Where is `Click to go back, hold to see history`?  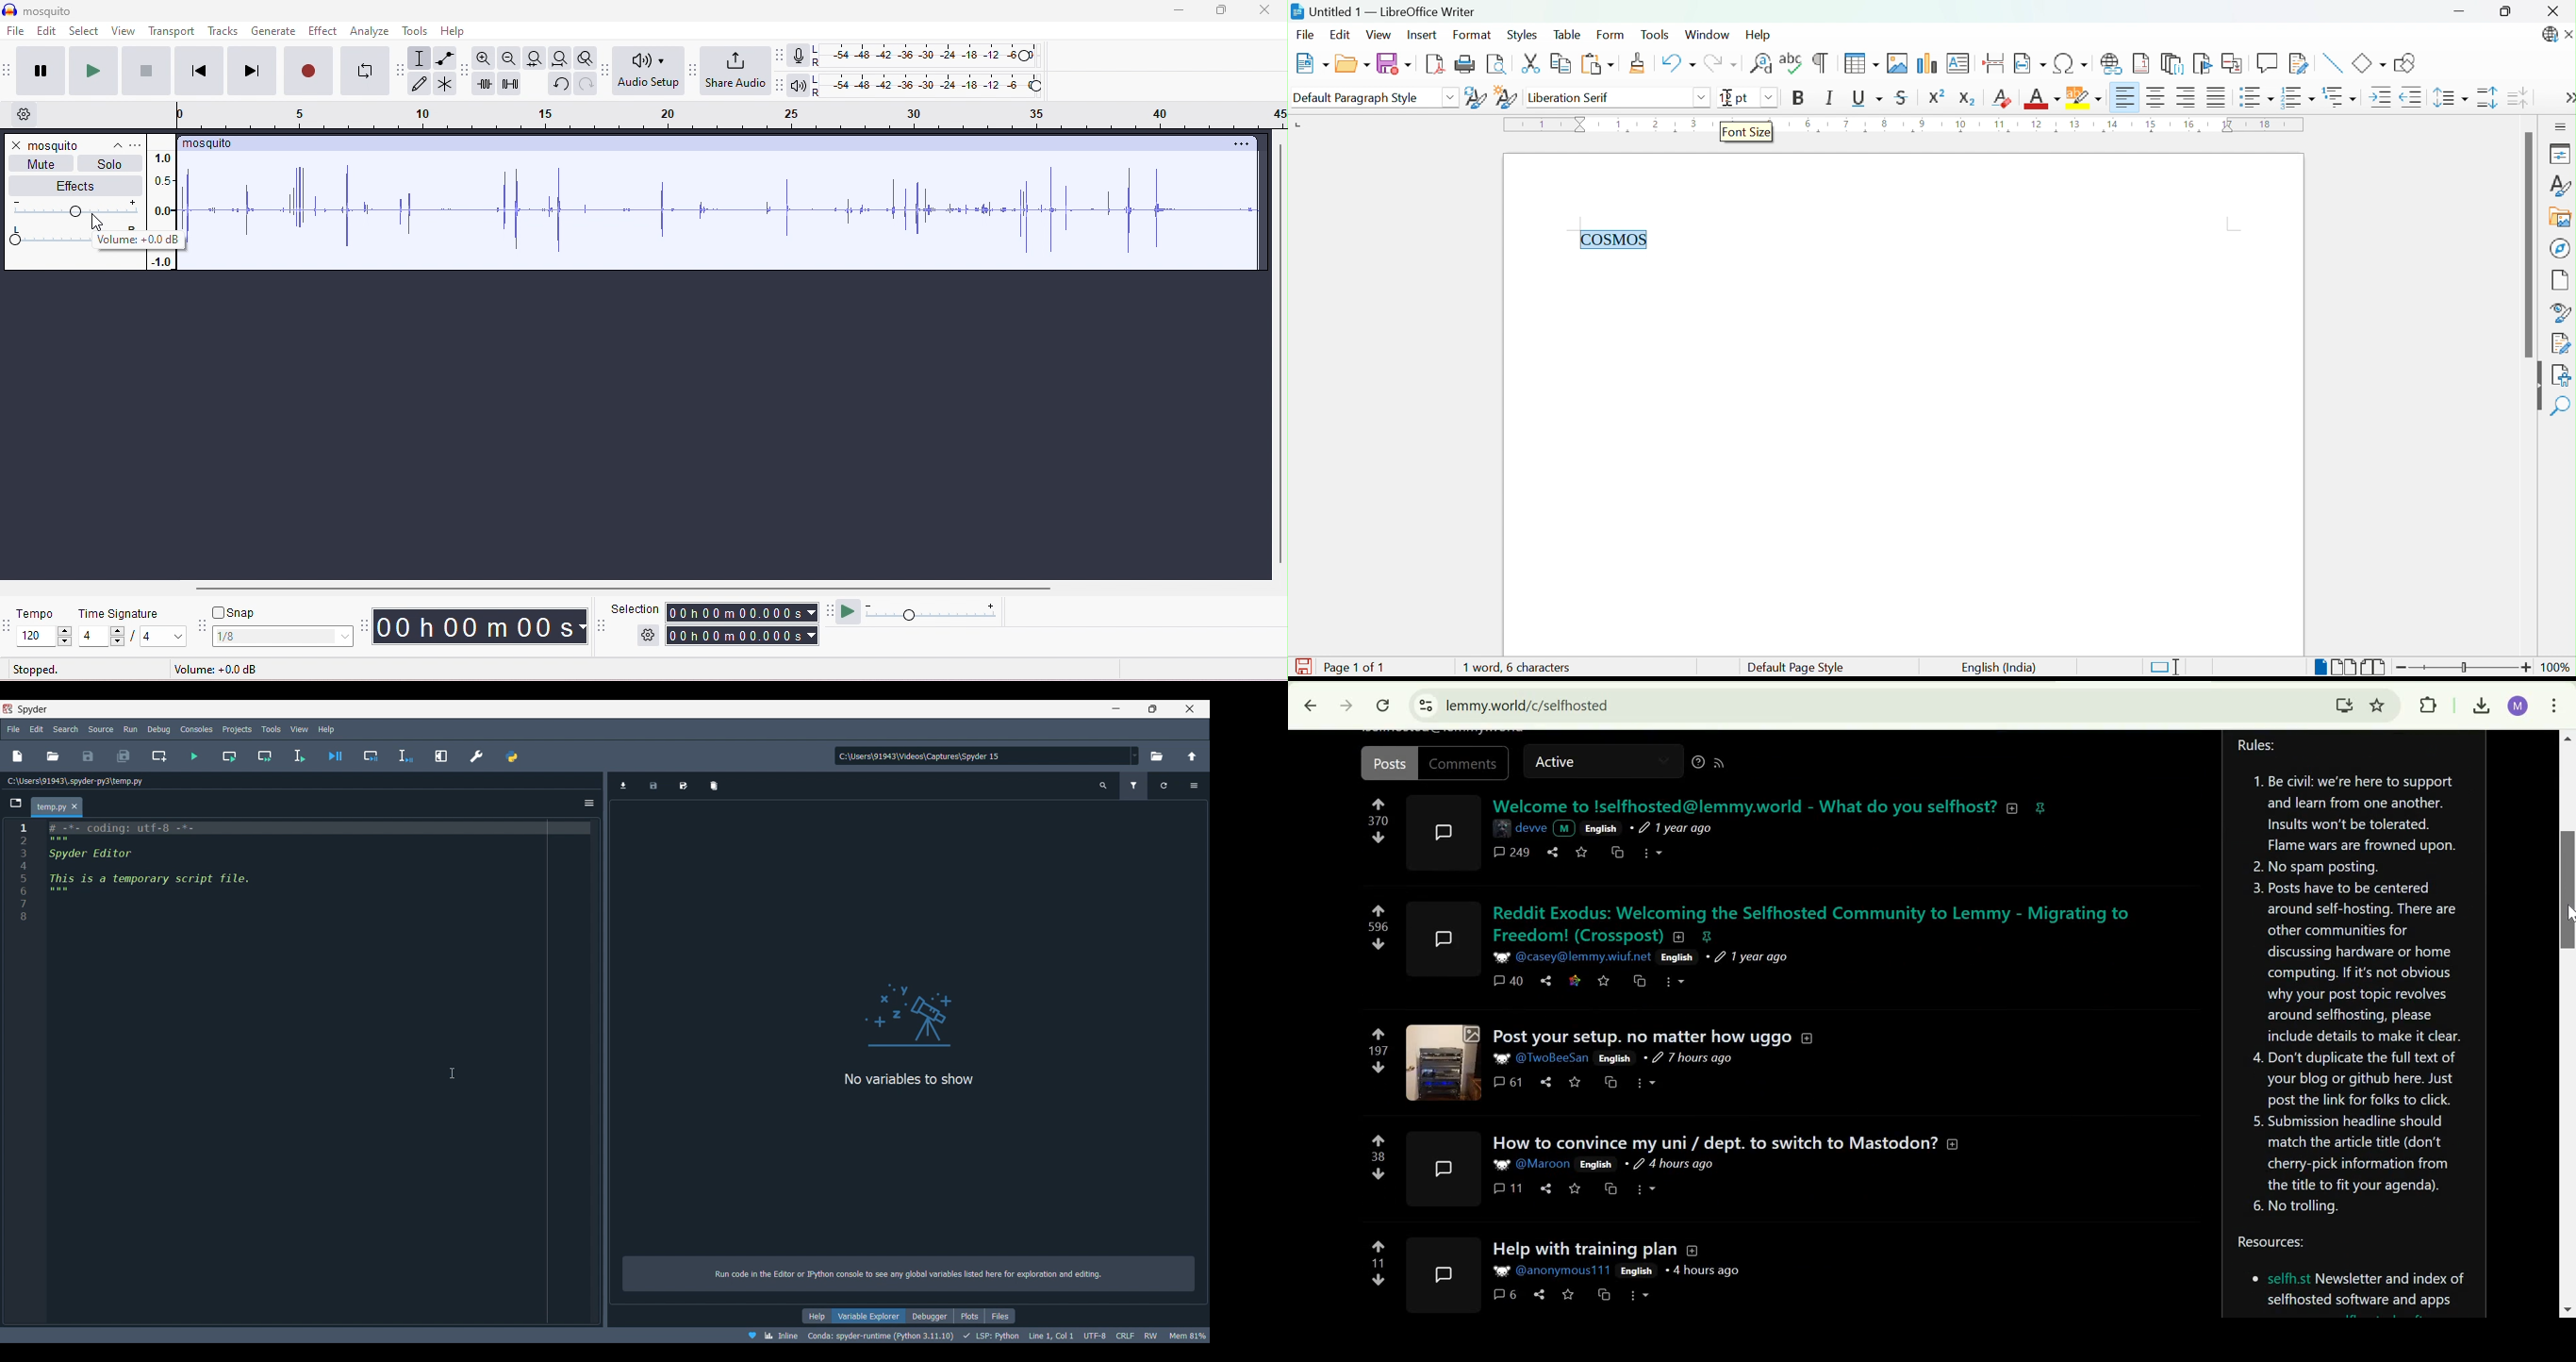 Click to go back, hold to see history is located at coordinates (1311, 704).